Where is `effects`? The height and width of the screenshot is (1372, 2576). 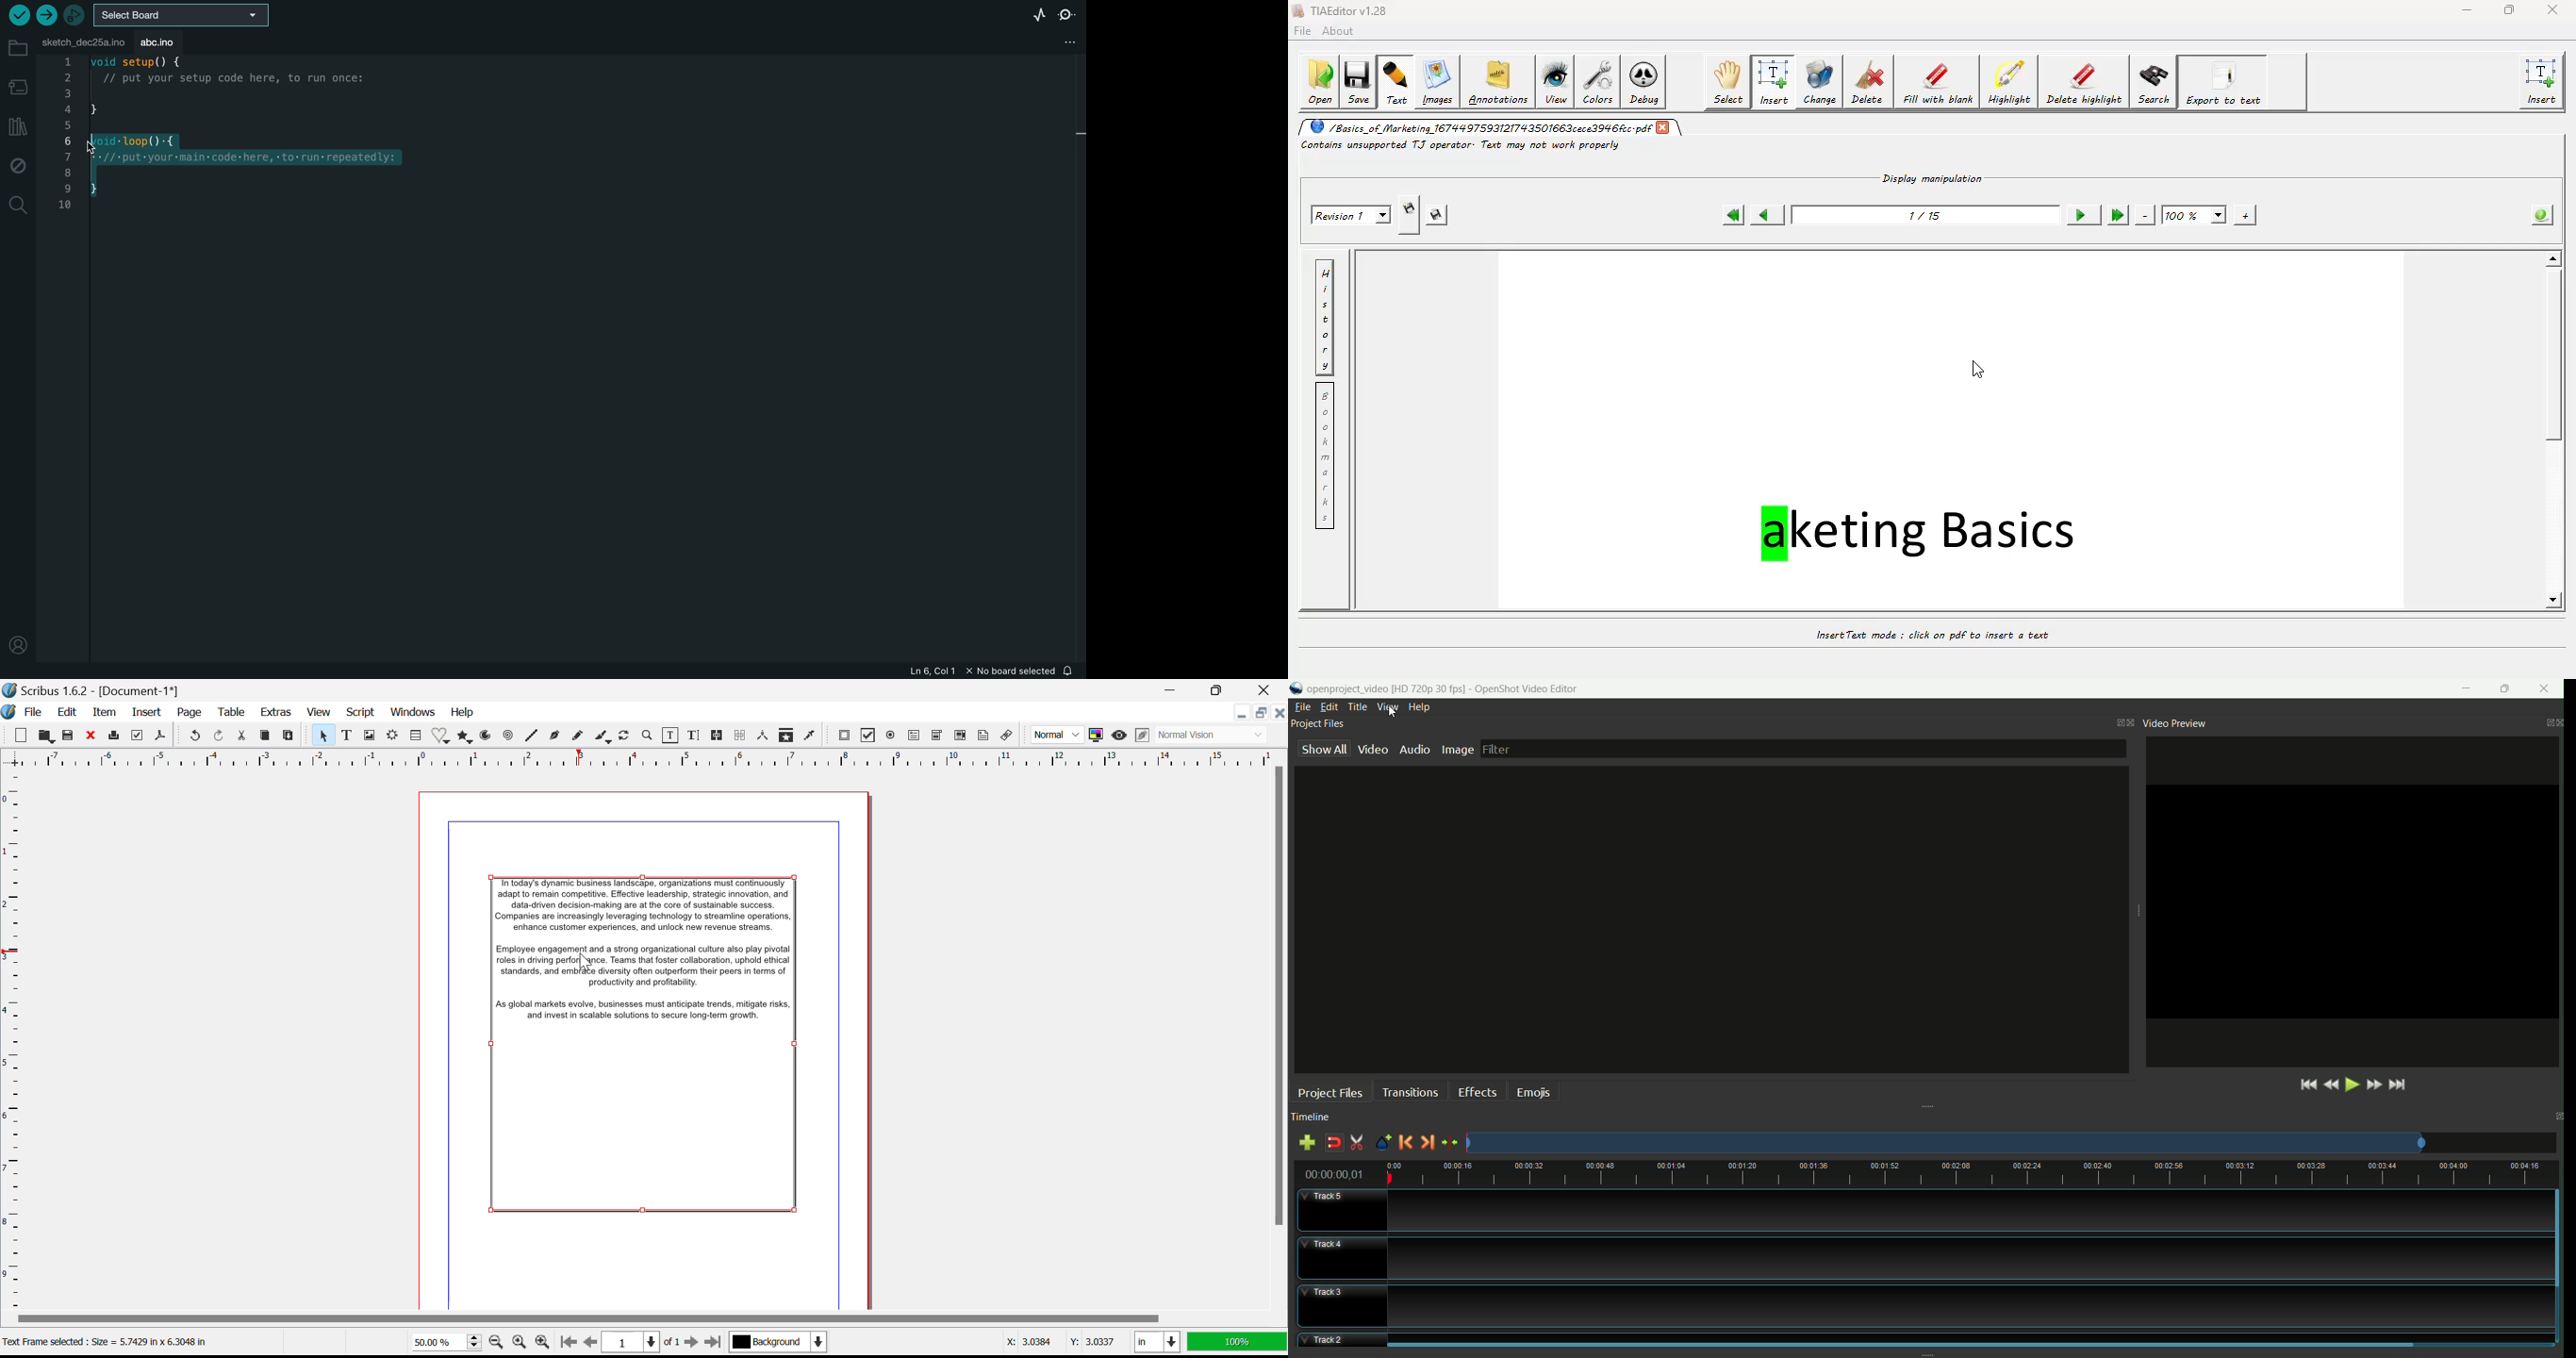
effects is located at coordinates (1479, 1092).